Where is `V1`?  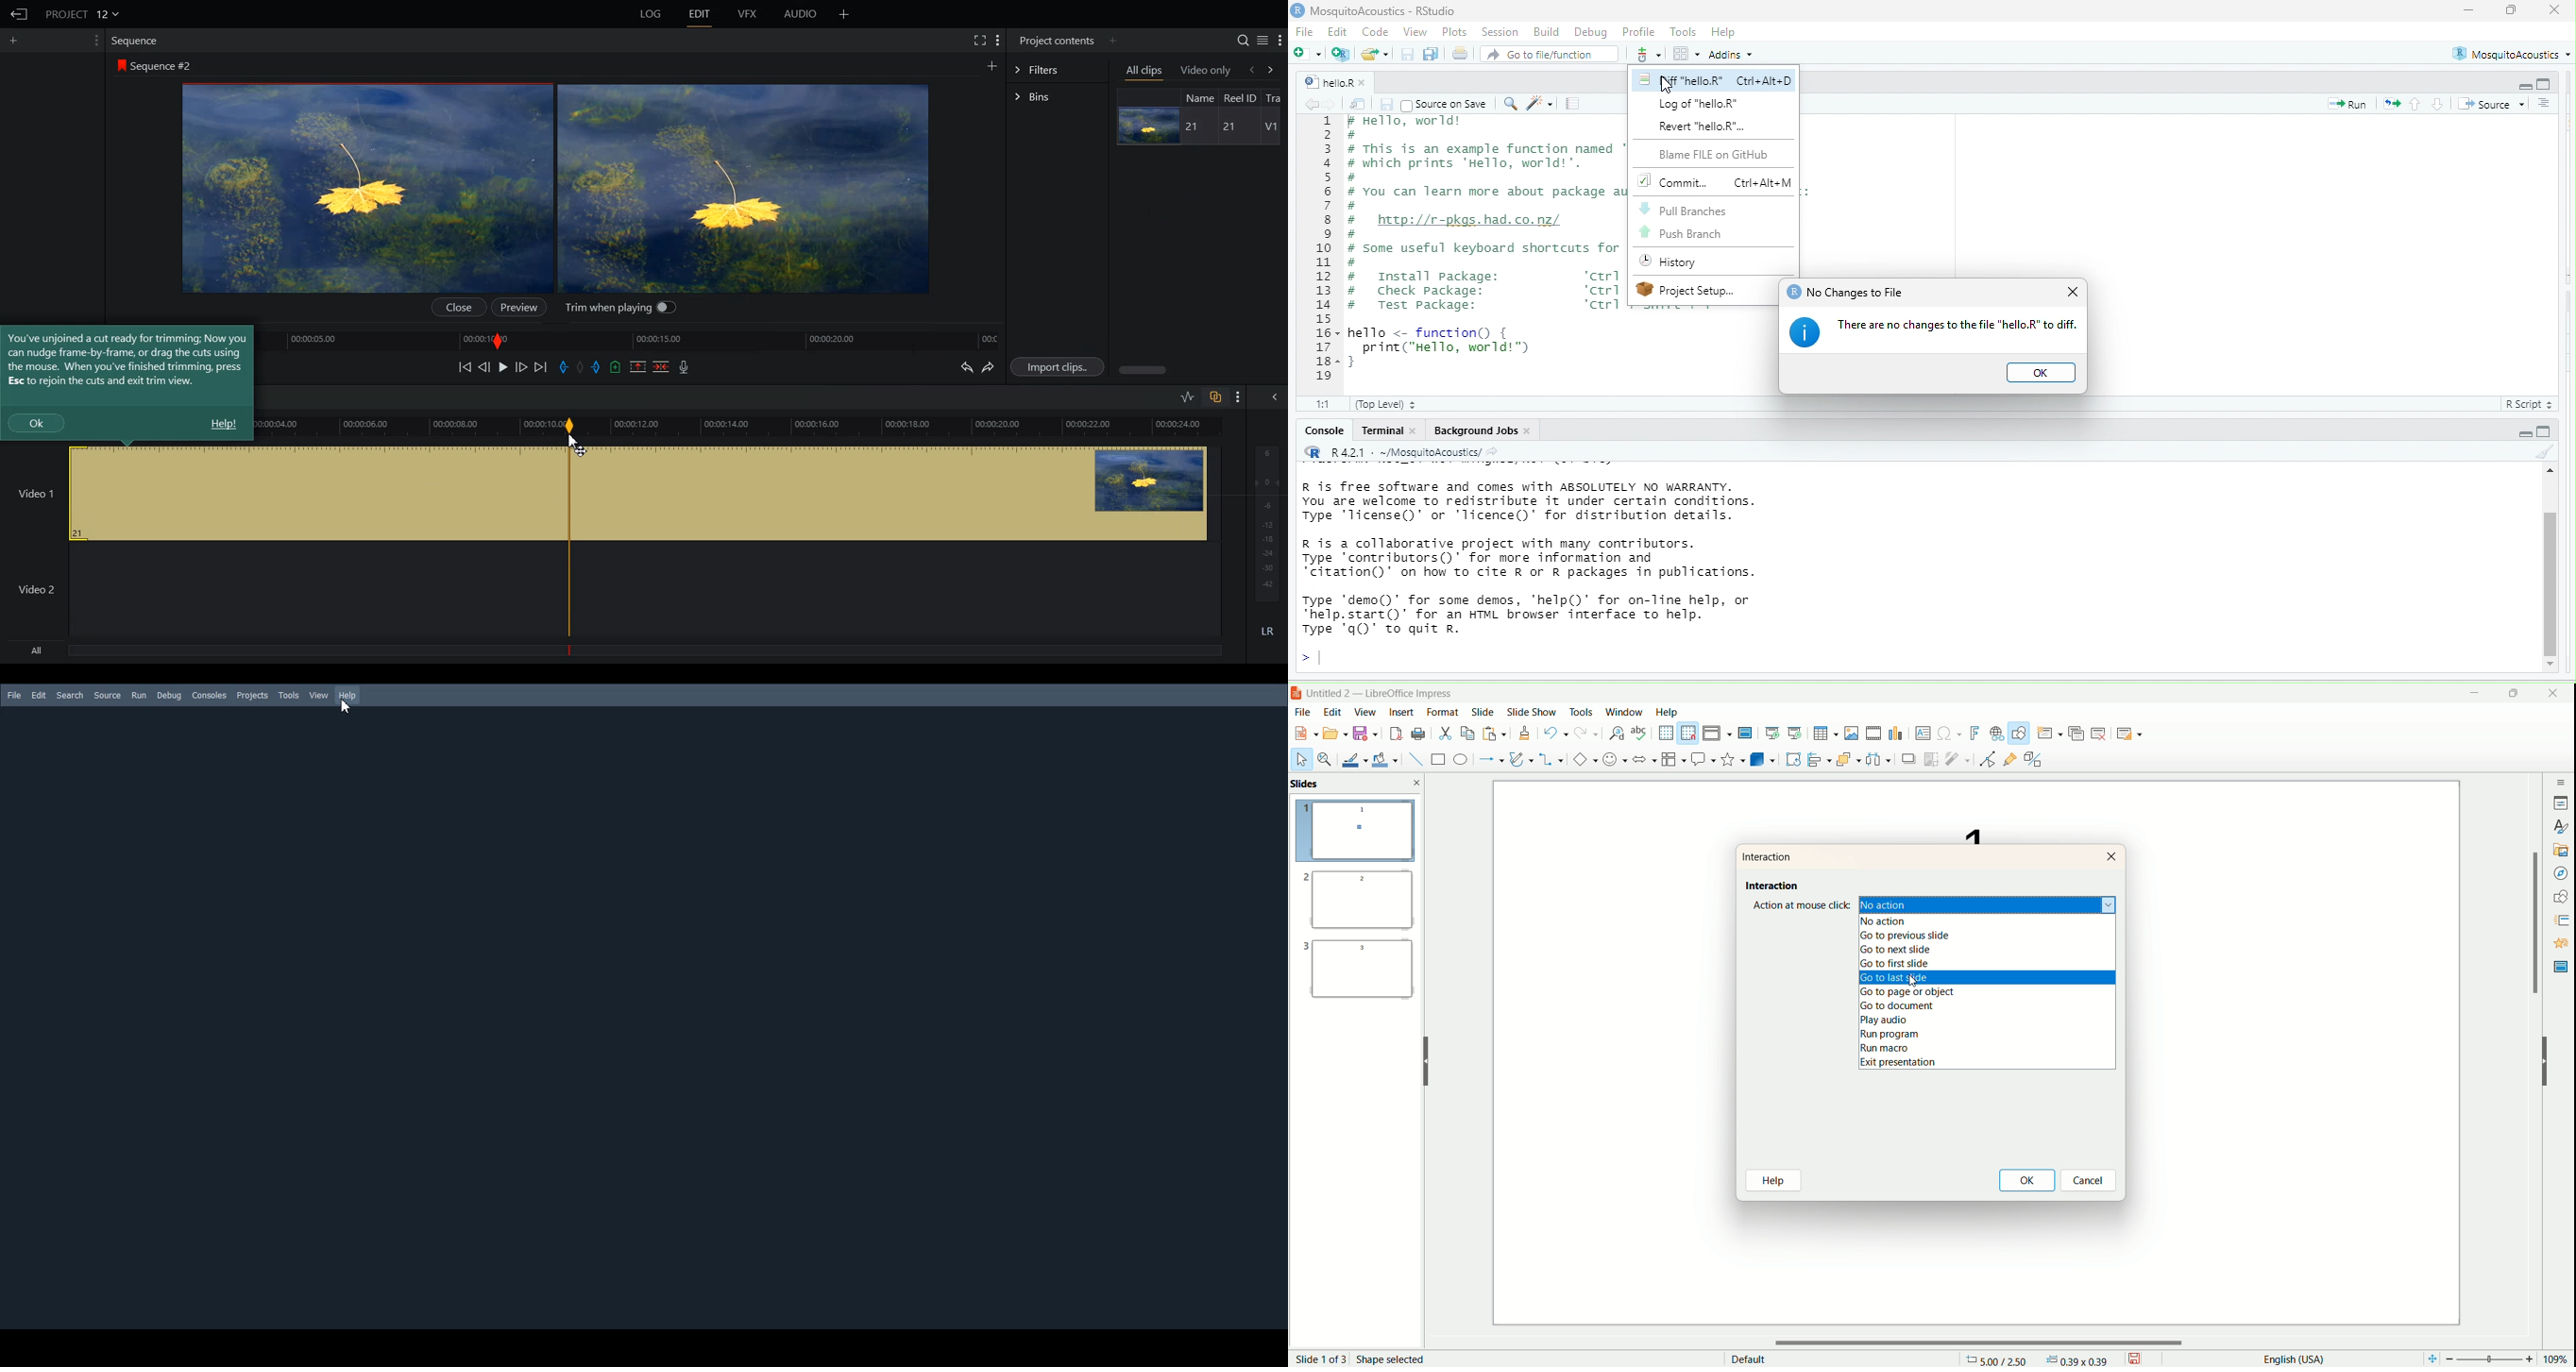
V1 is located at coordinates (1271, 127).